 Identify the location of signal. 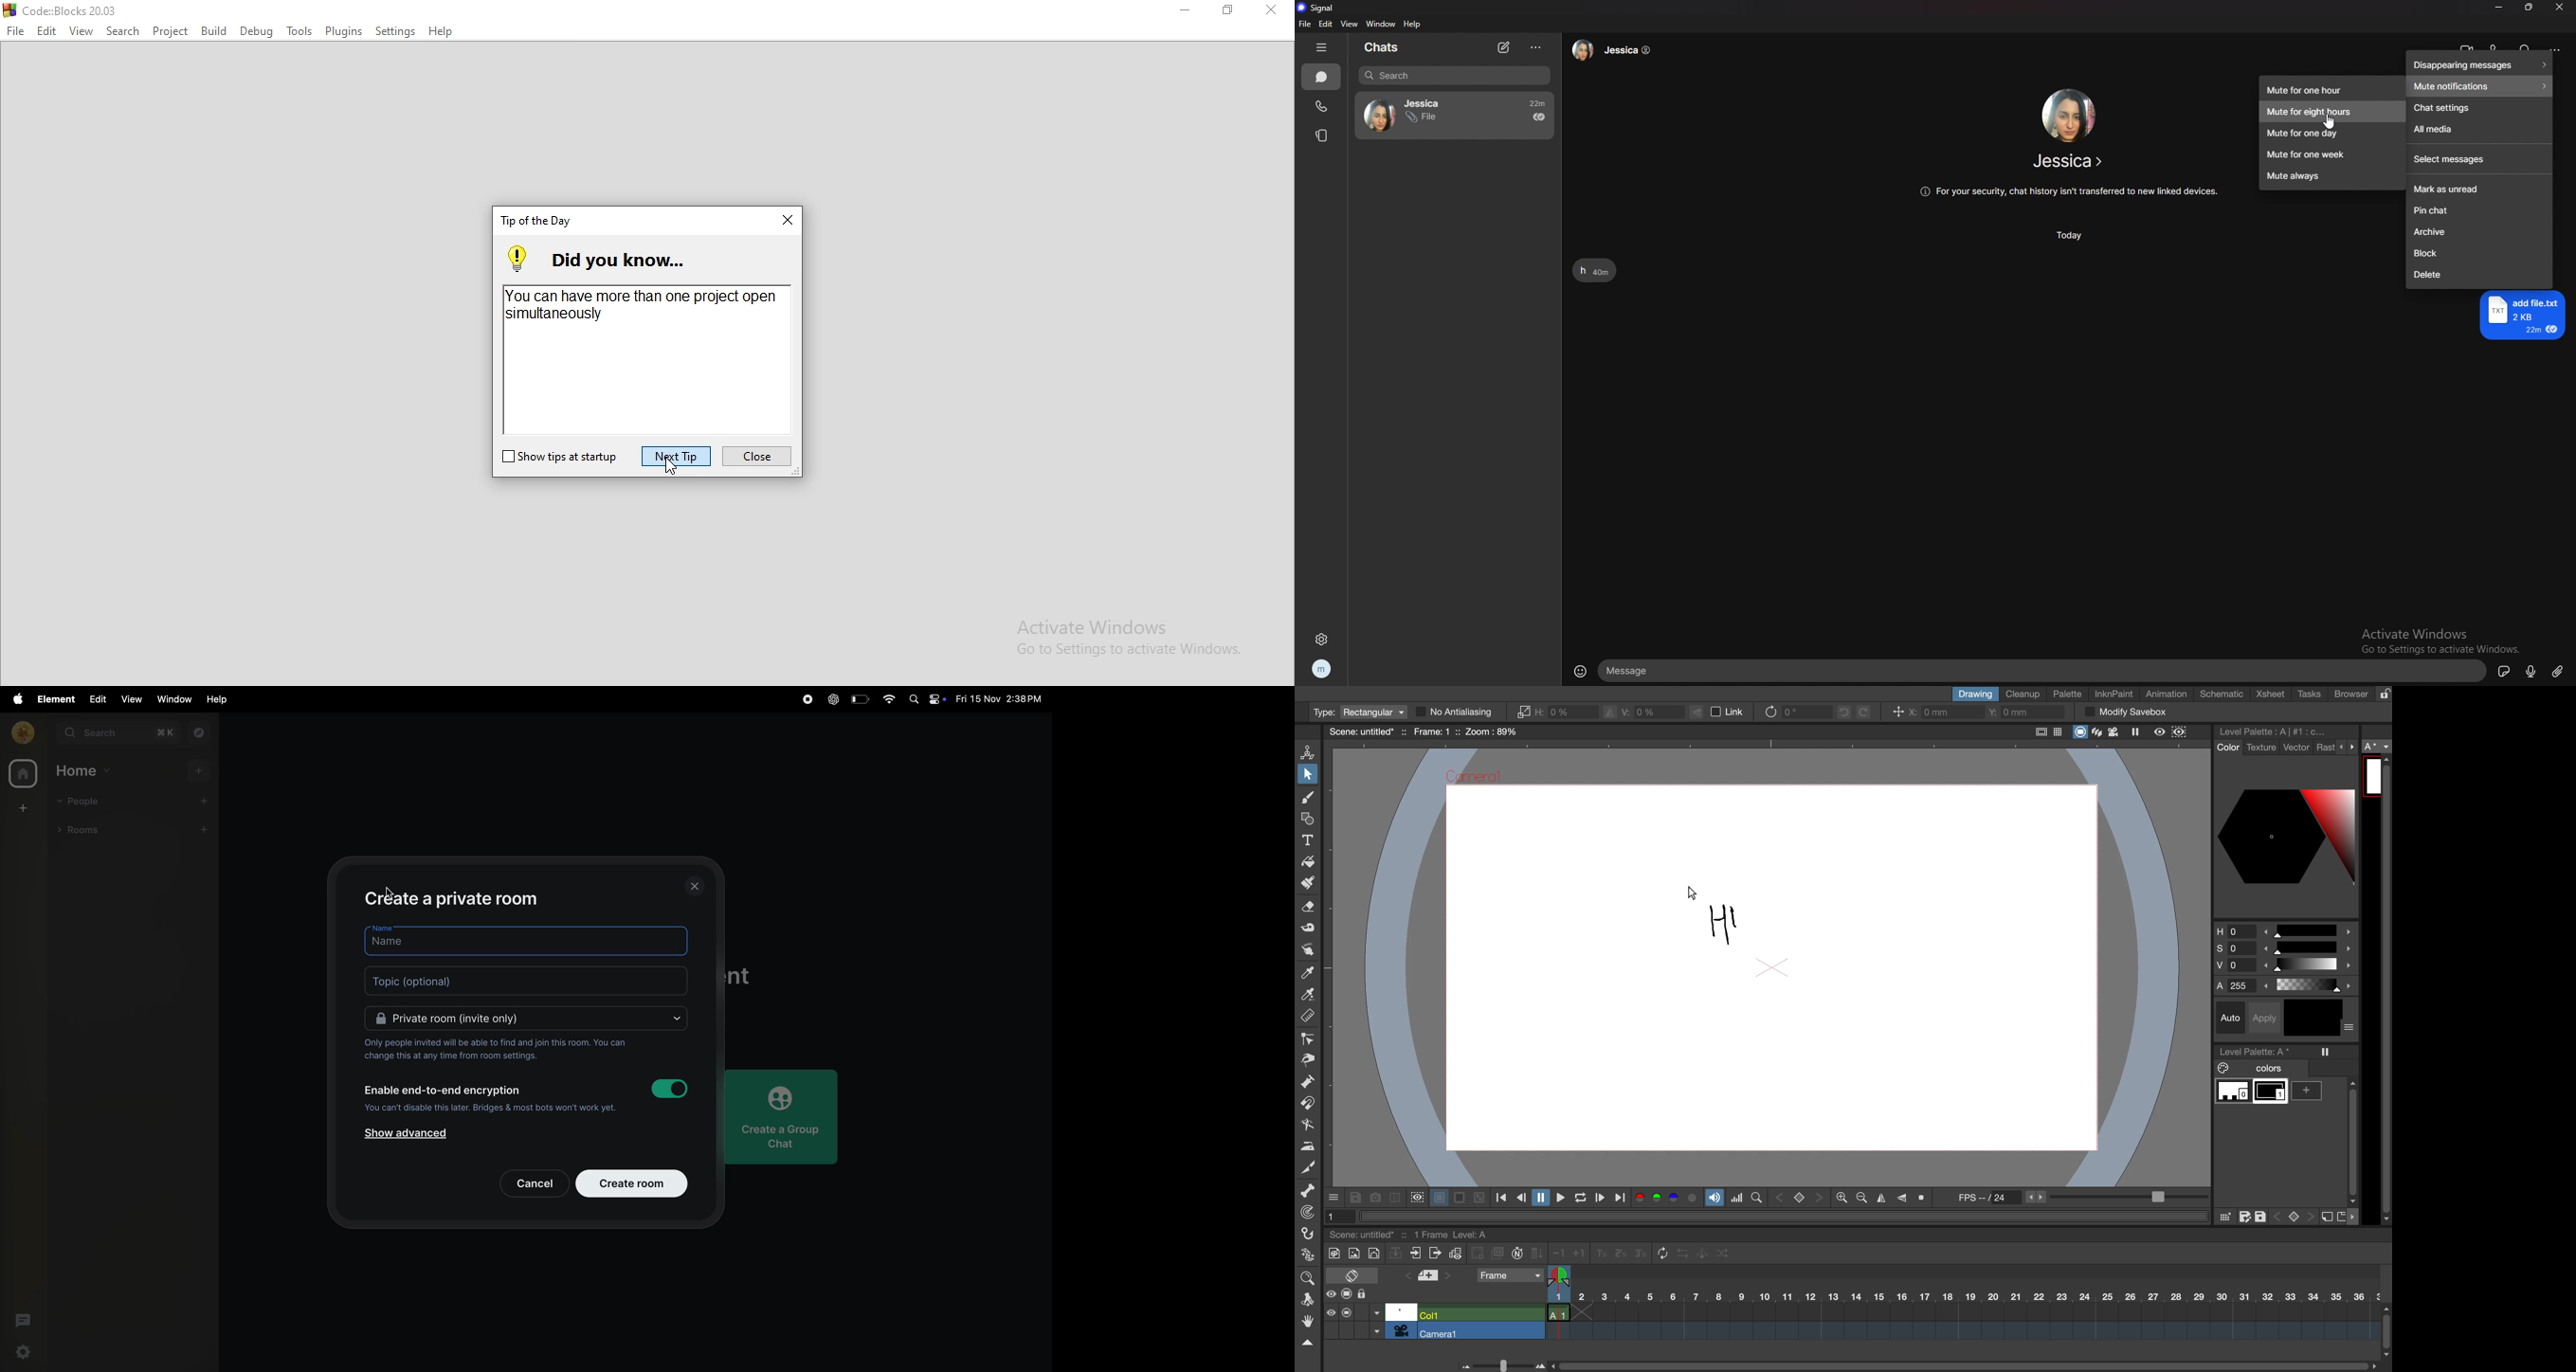
(1317, 7).